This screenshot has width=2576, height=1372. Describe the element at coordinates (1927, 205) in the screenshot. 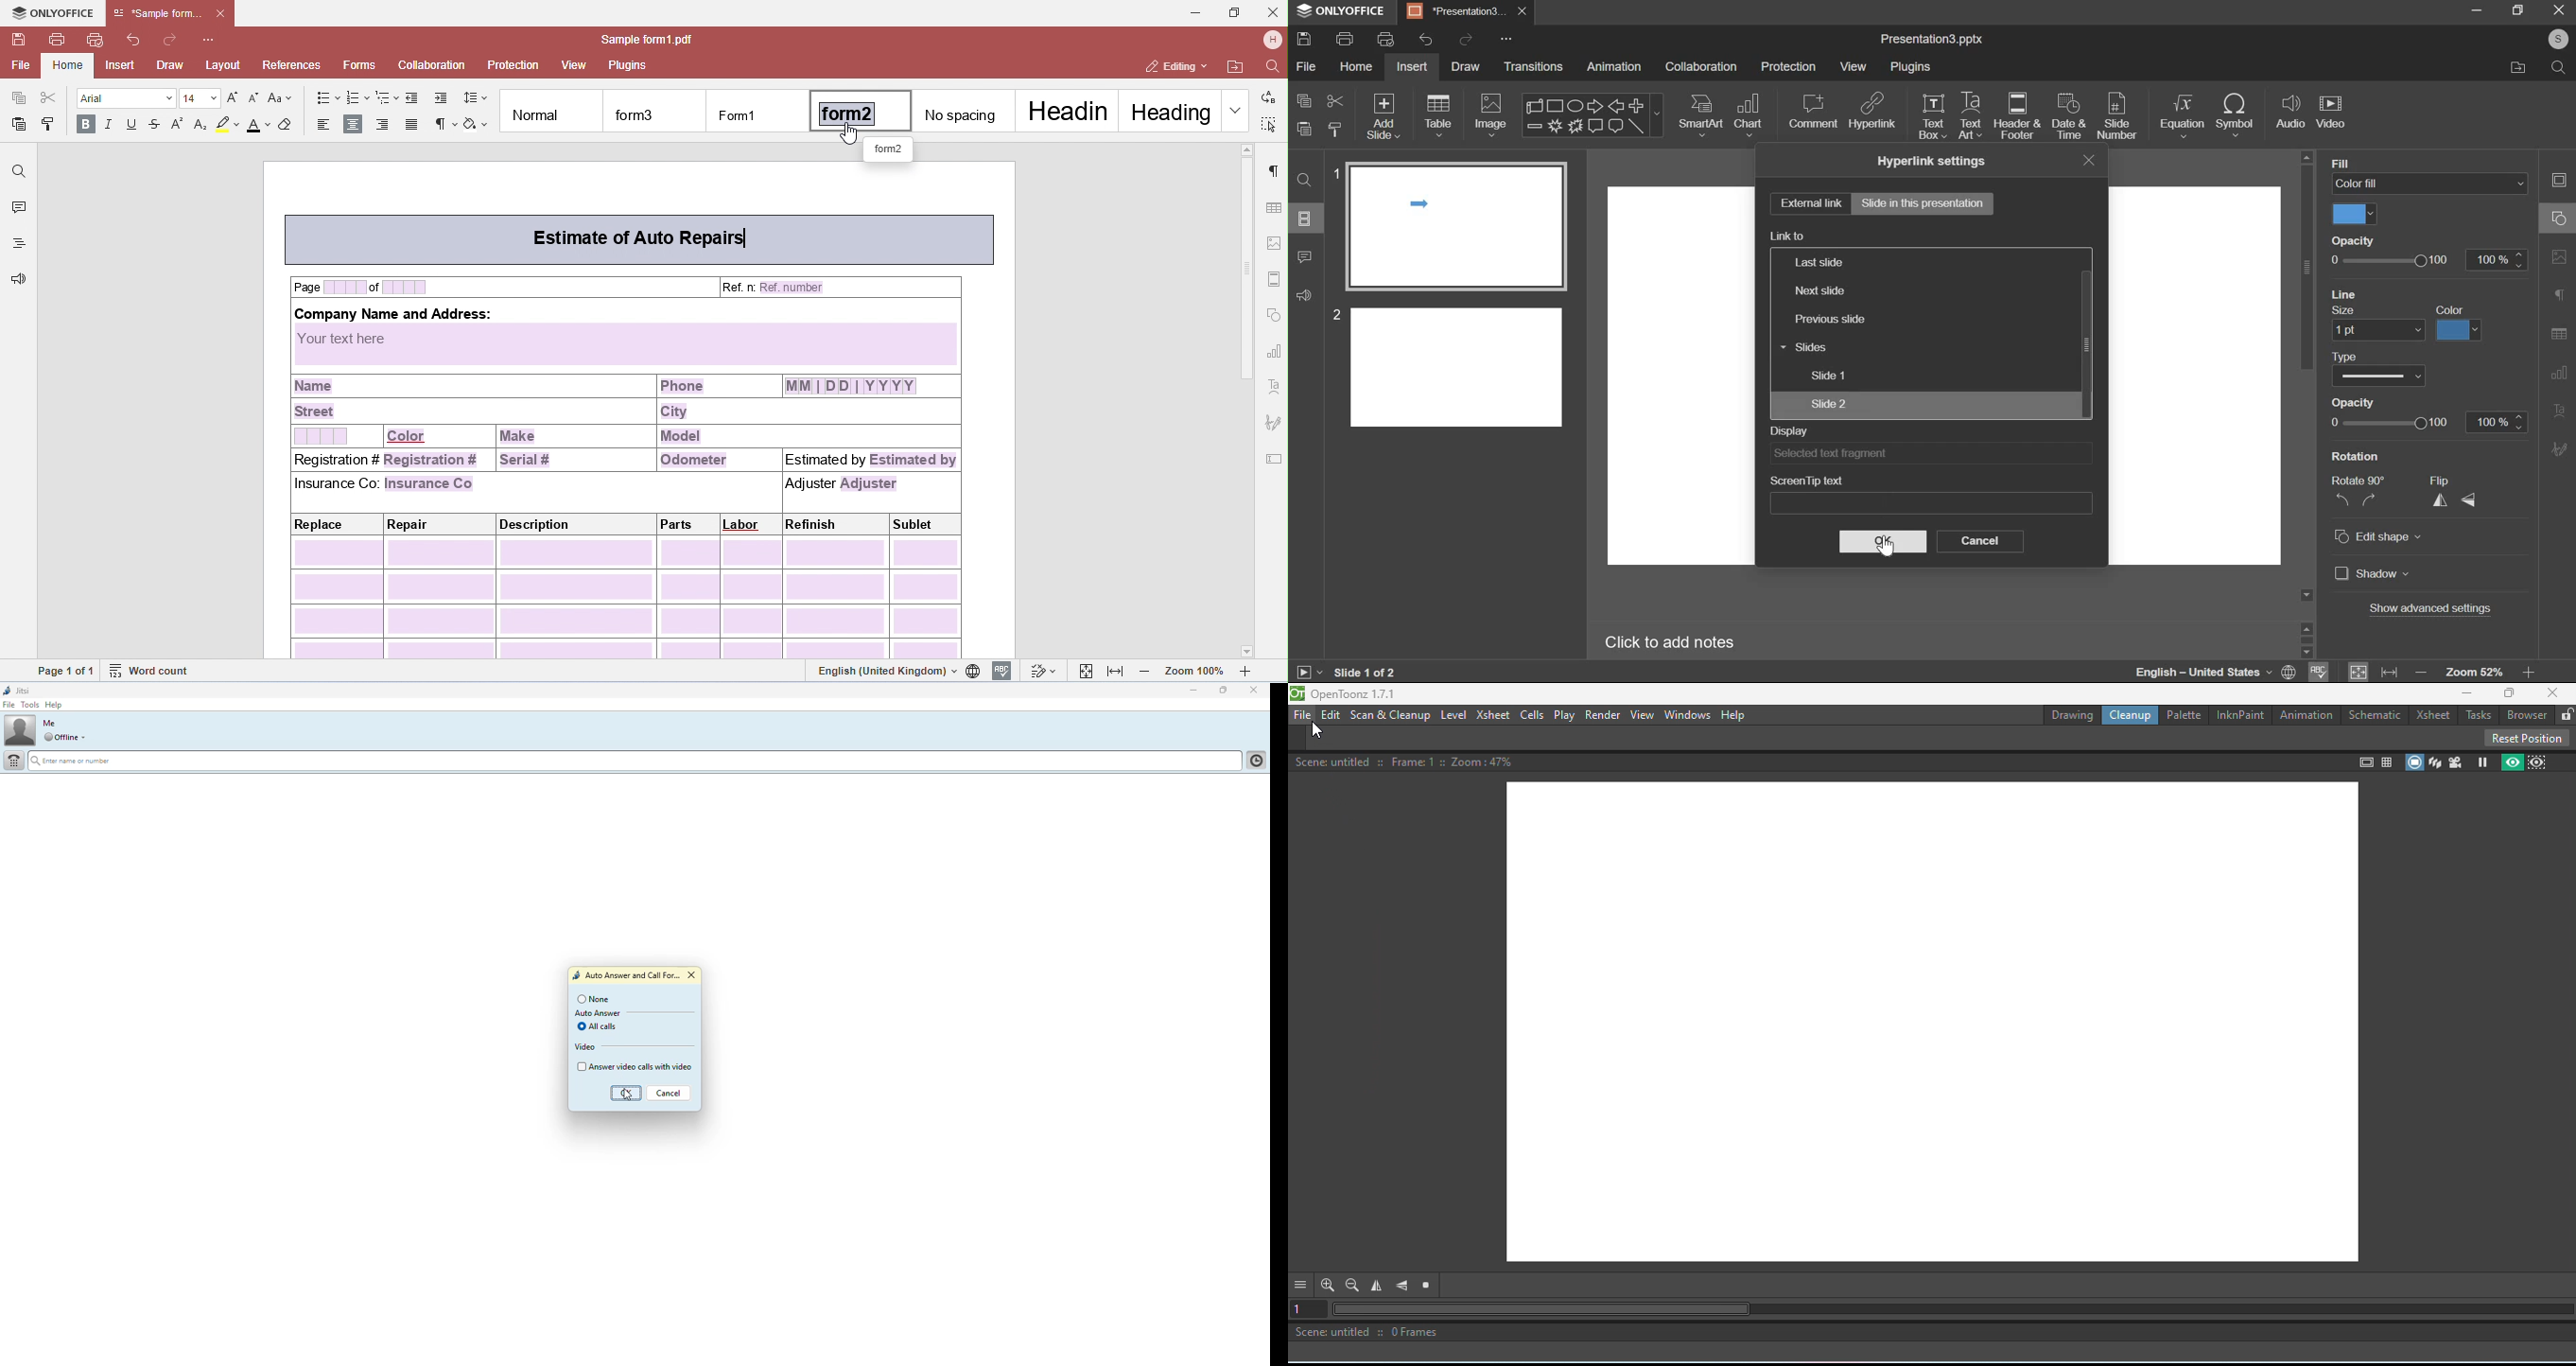

I see `Slide in this presentation` at that location.